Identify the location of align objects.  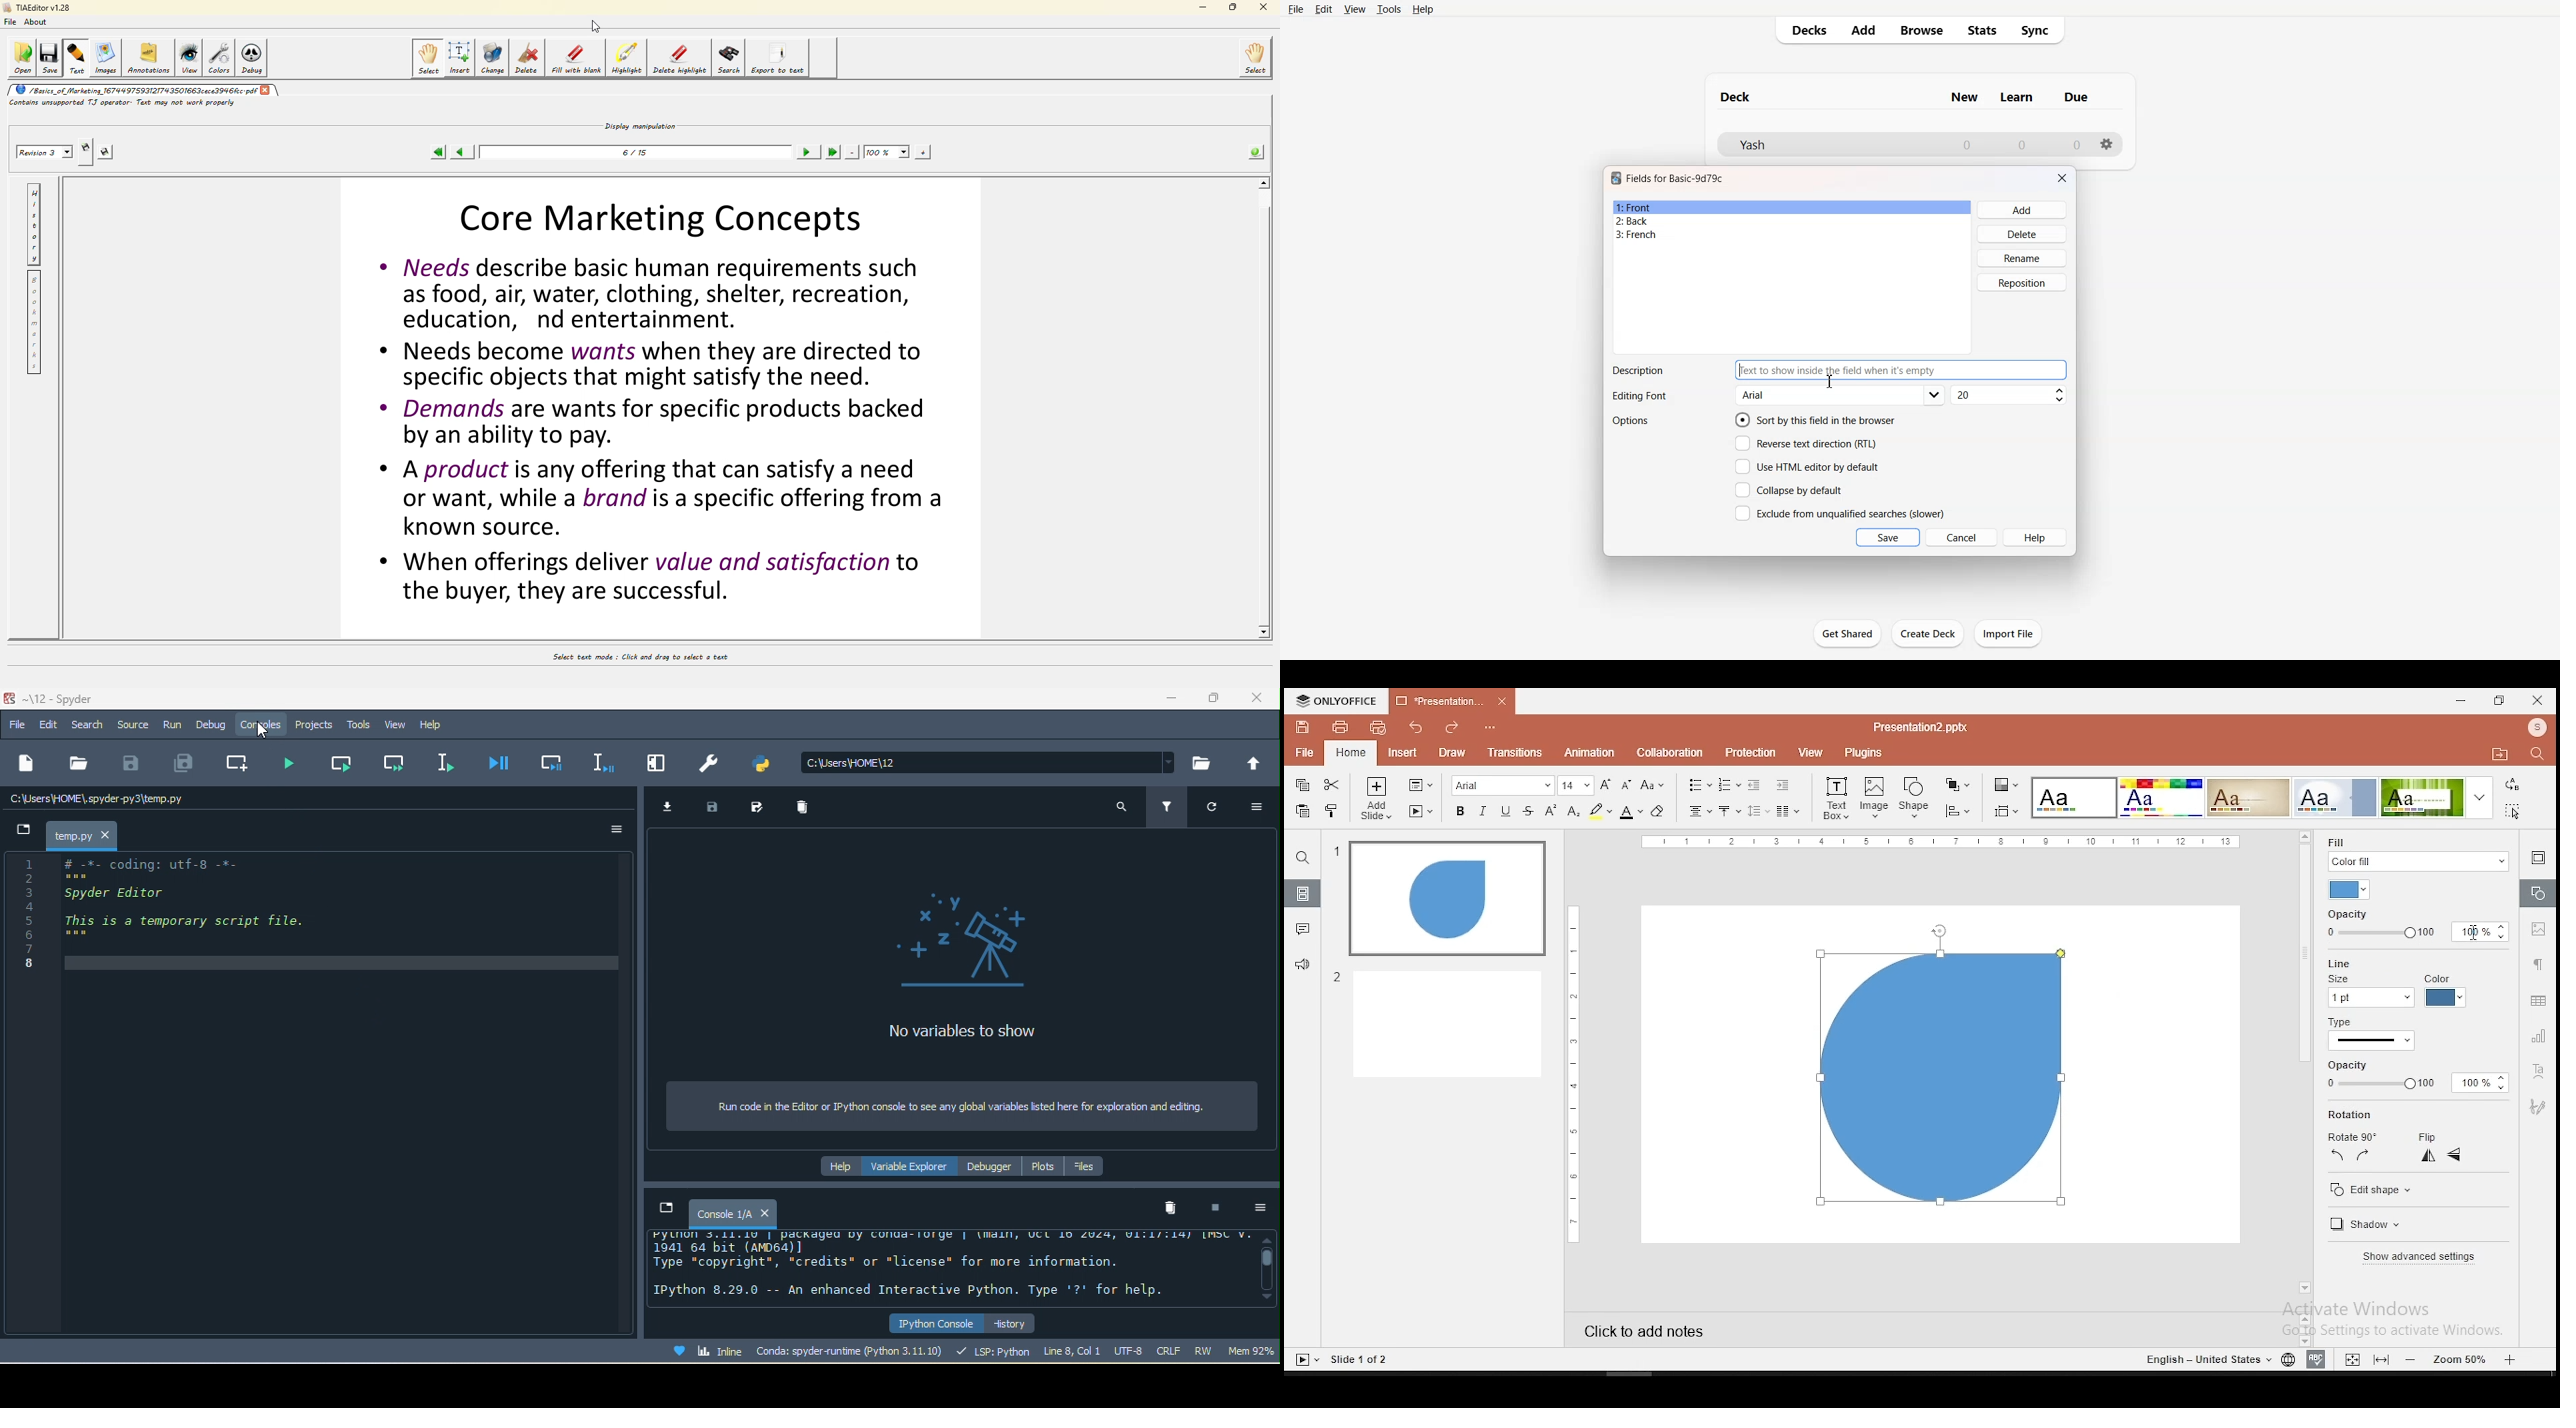
(1957, 811).